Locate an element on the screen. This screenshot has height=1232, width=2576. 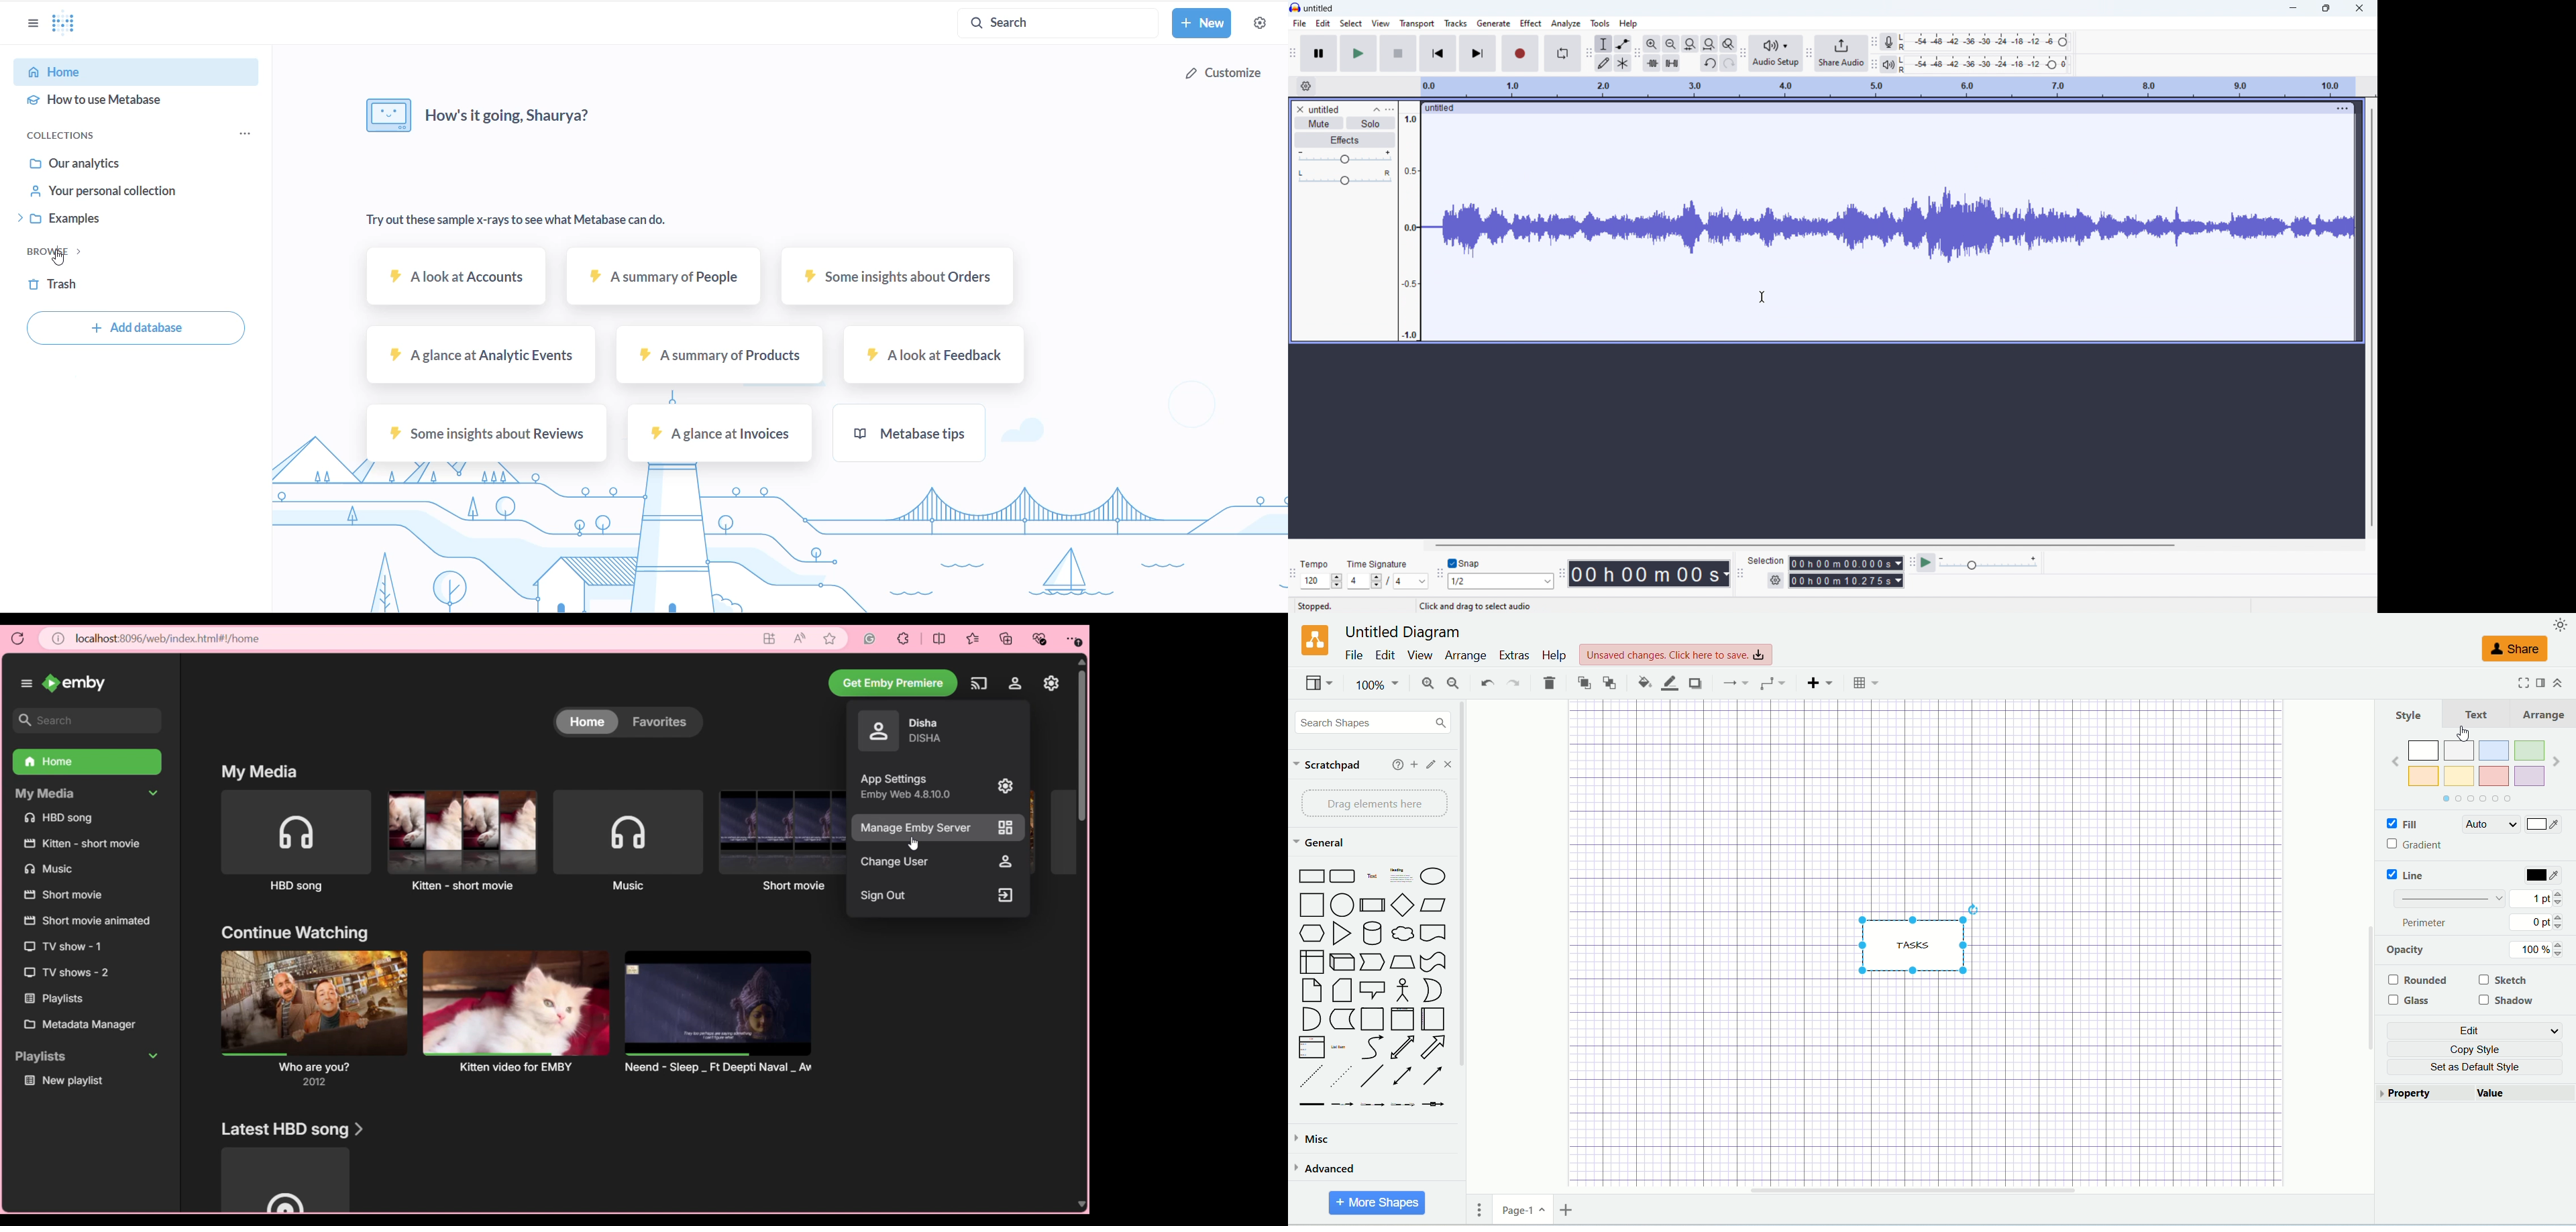
selection toolbar is located at coordinates (1740, 574).